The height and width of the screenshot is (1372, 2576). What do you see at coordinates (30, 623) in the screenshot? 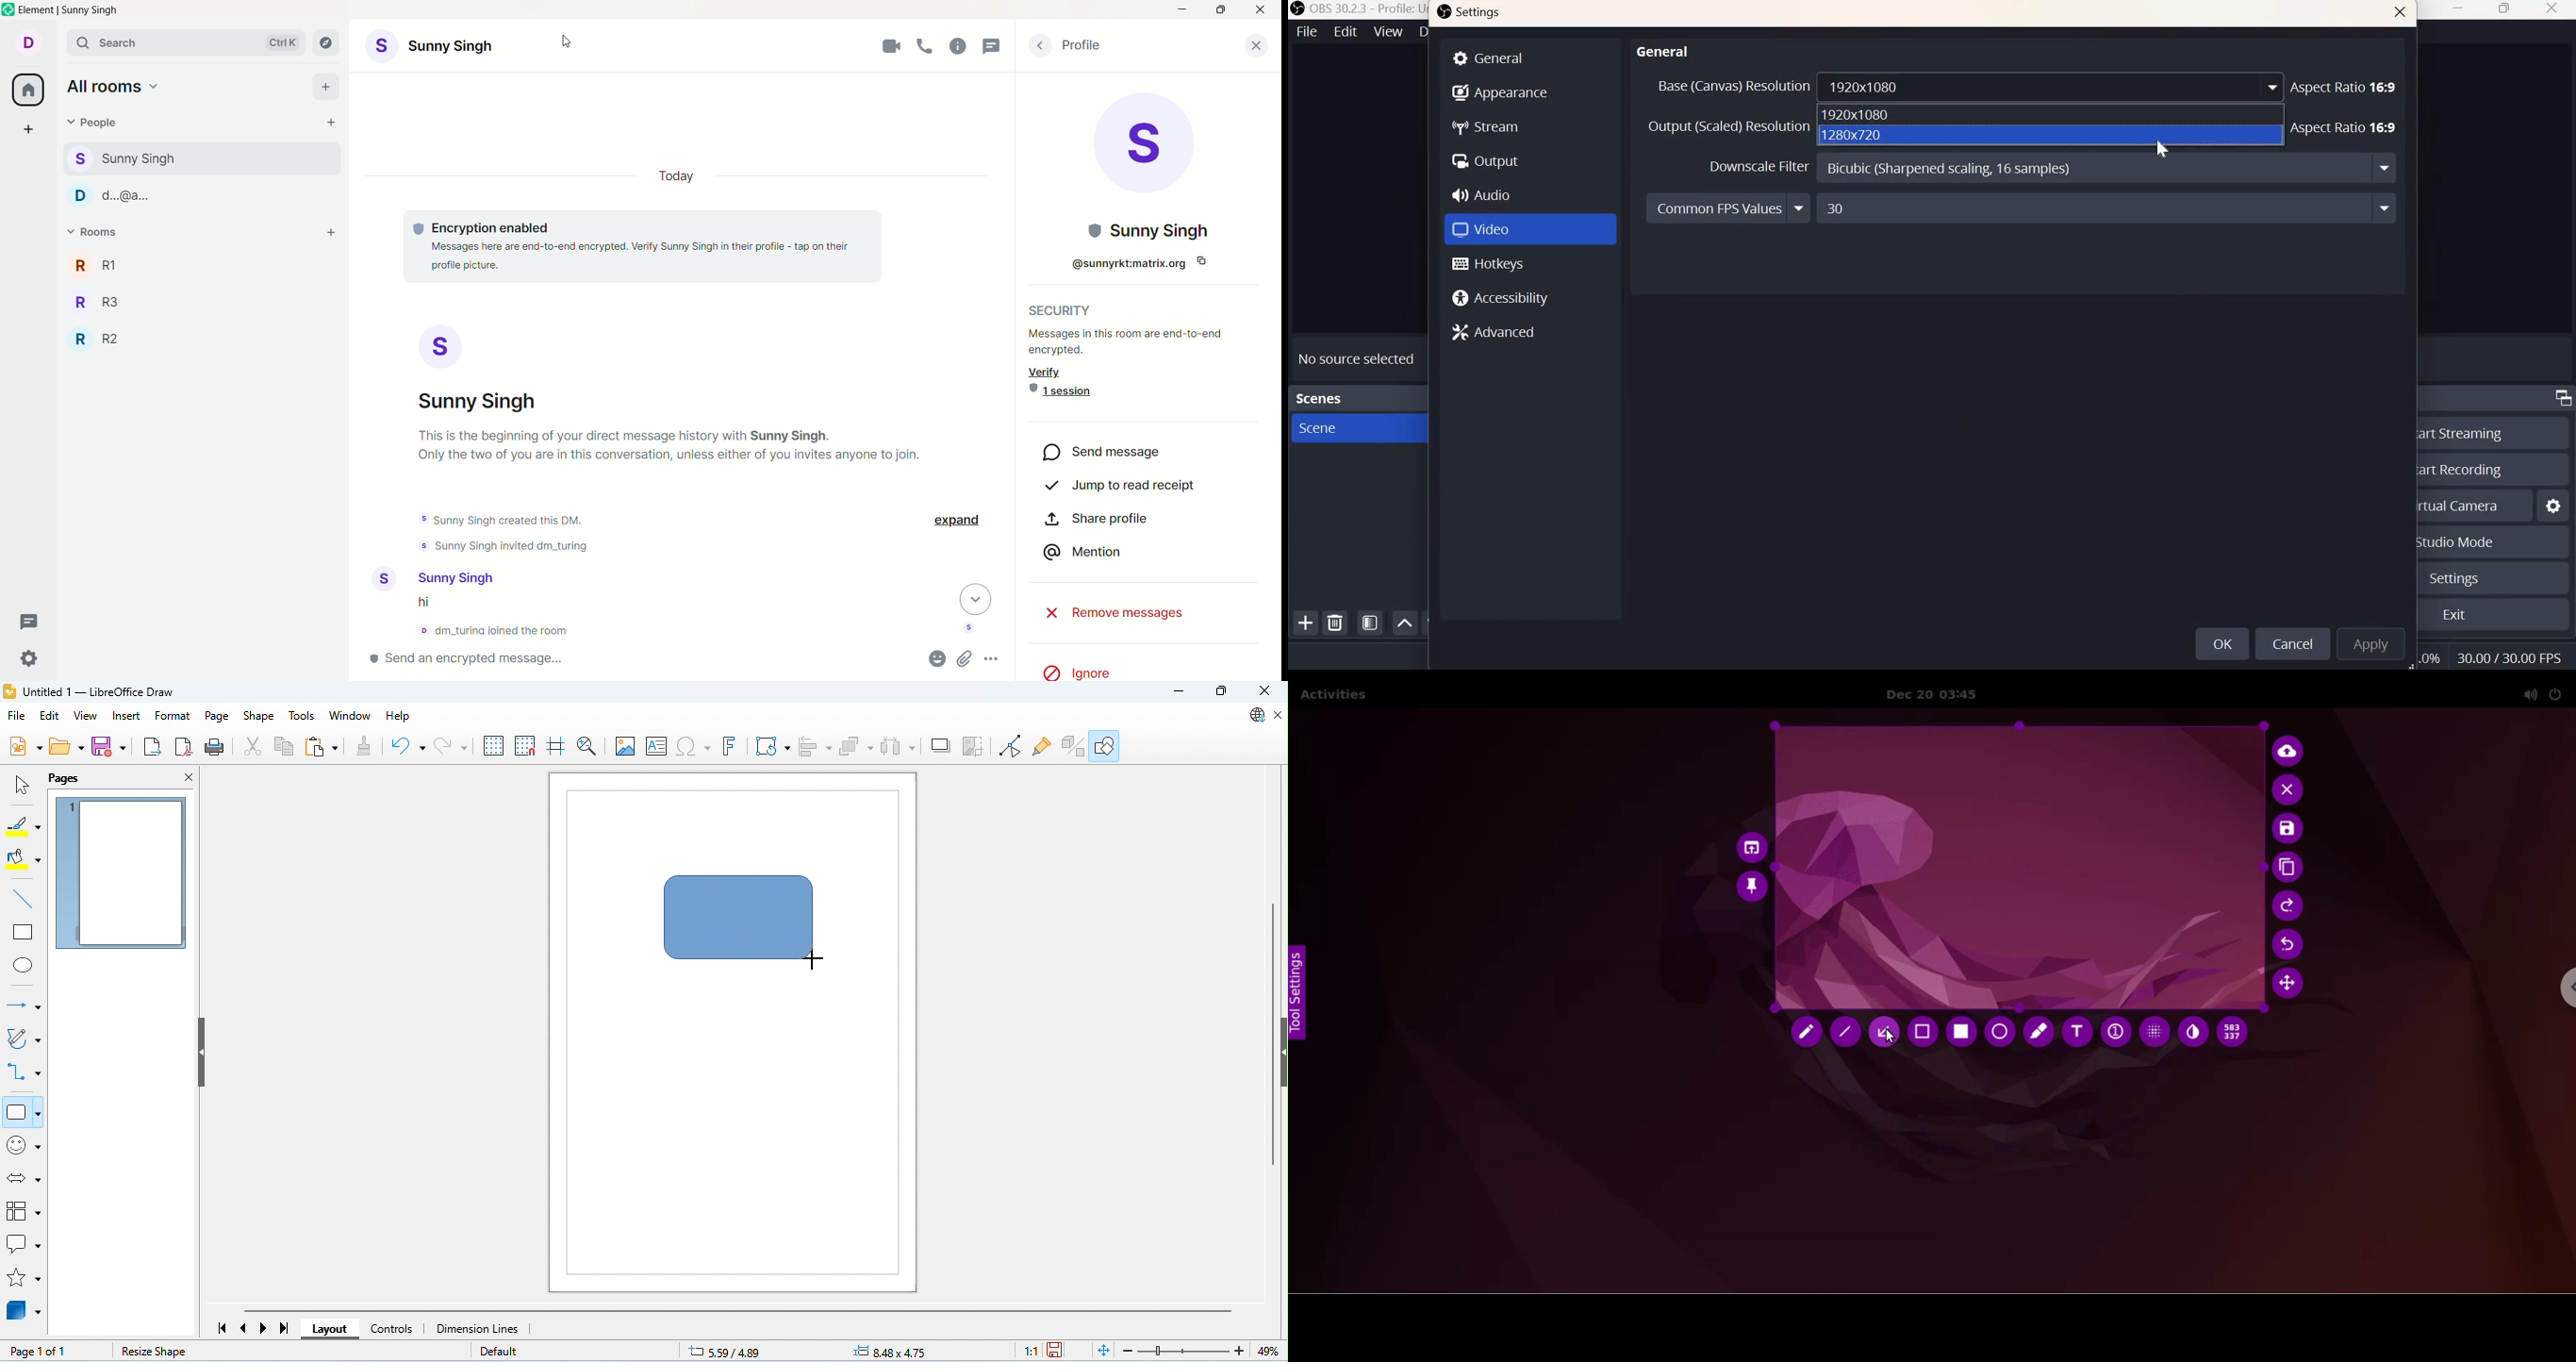
I see `threads` at bounding box center [30, 623].